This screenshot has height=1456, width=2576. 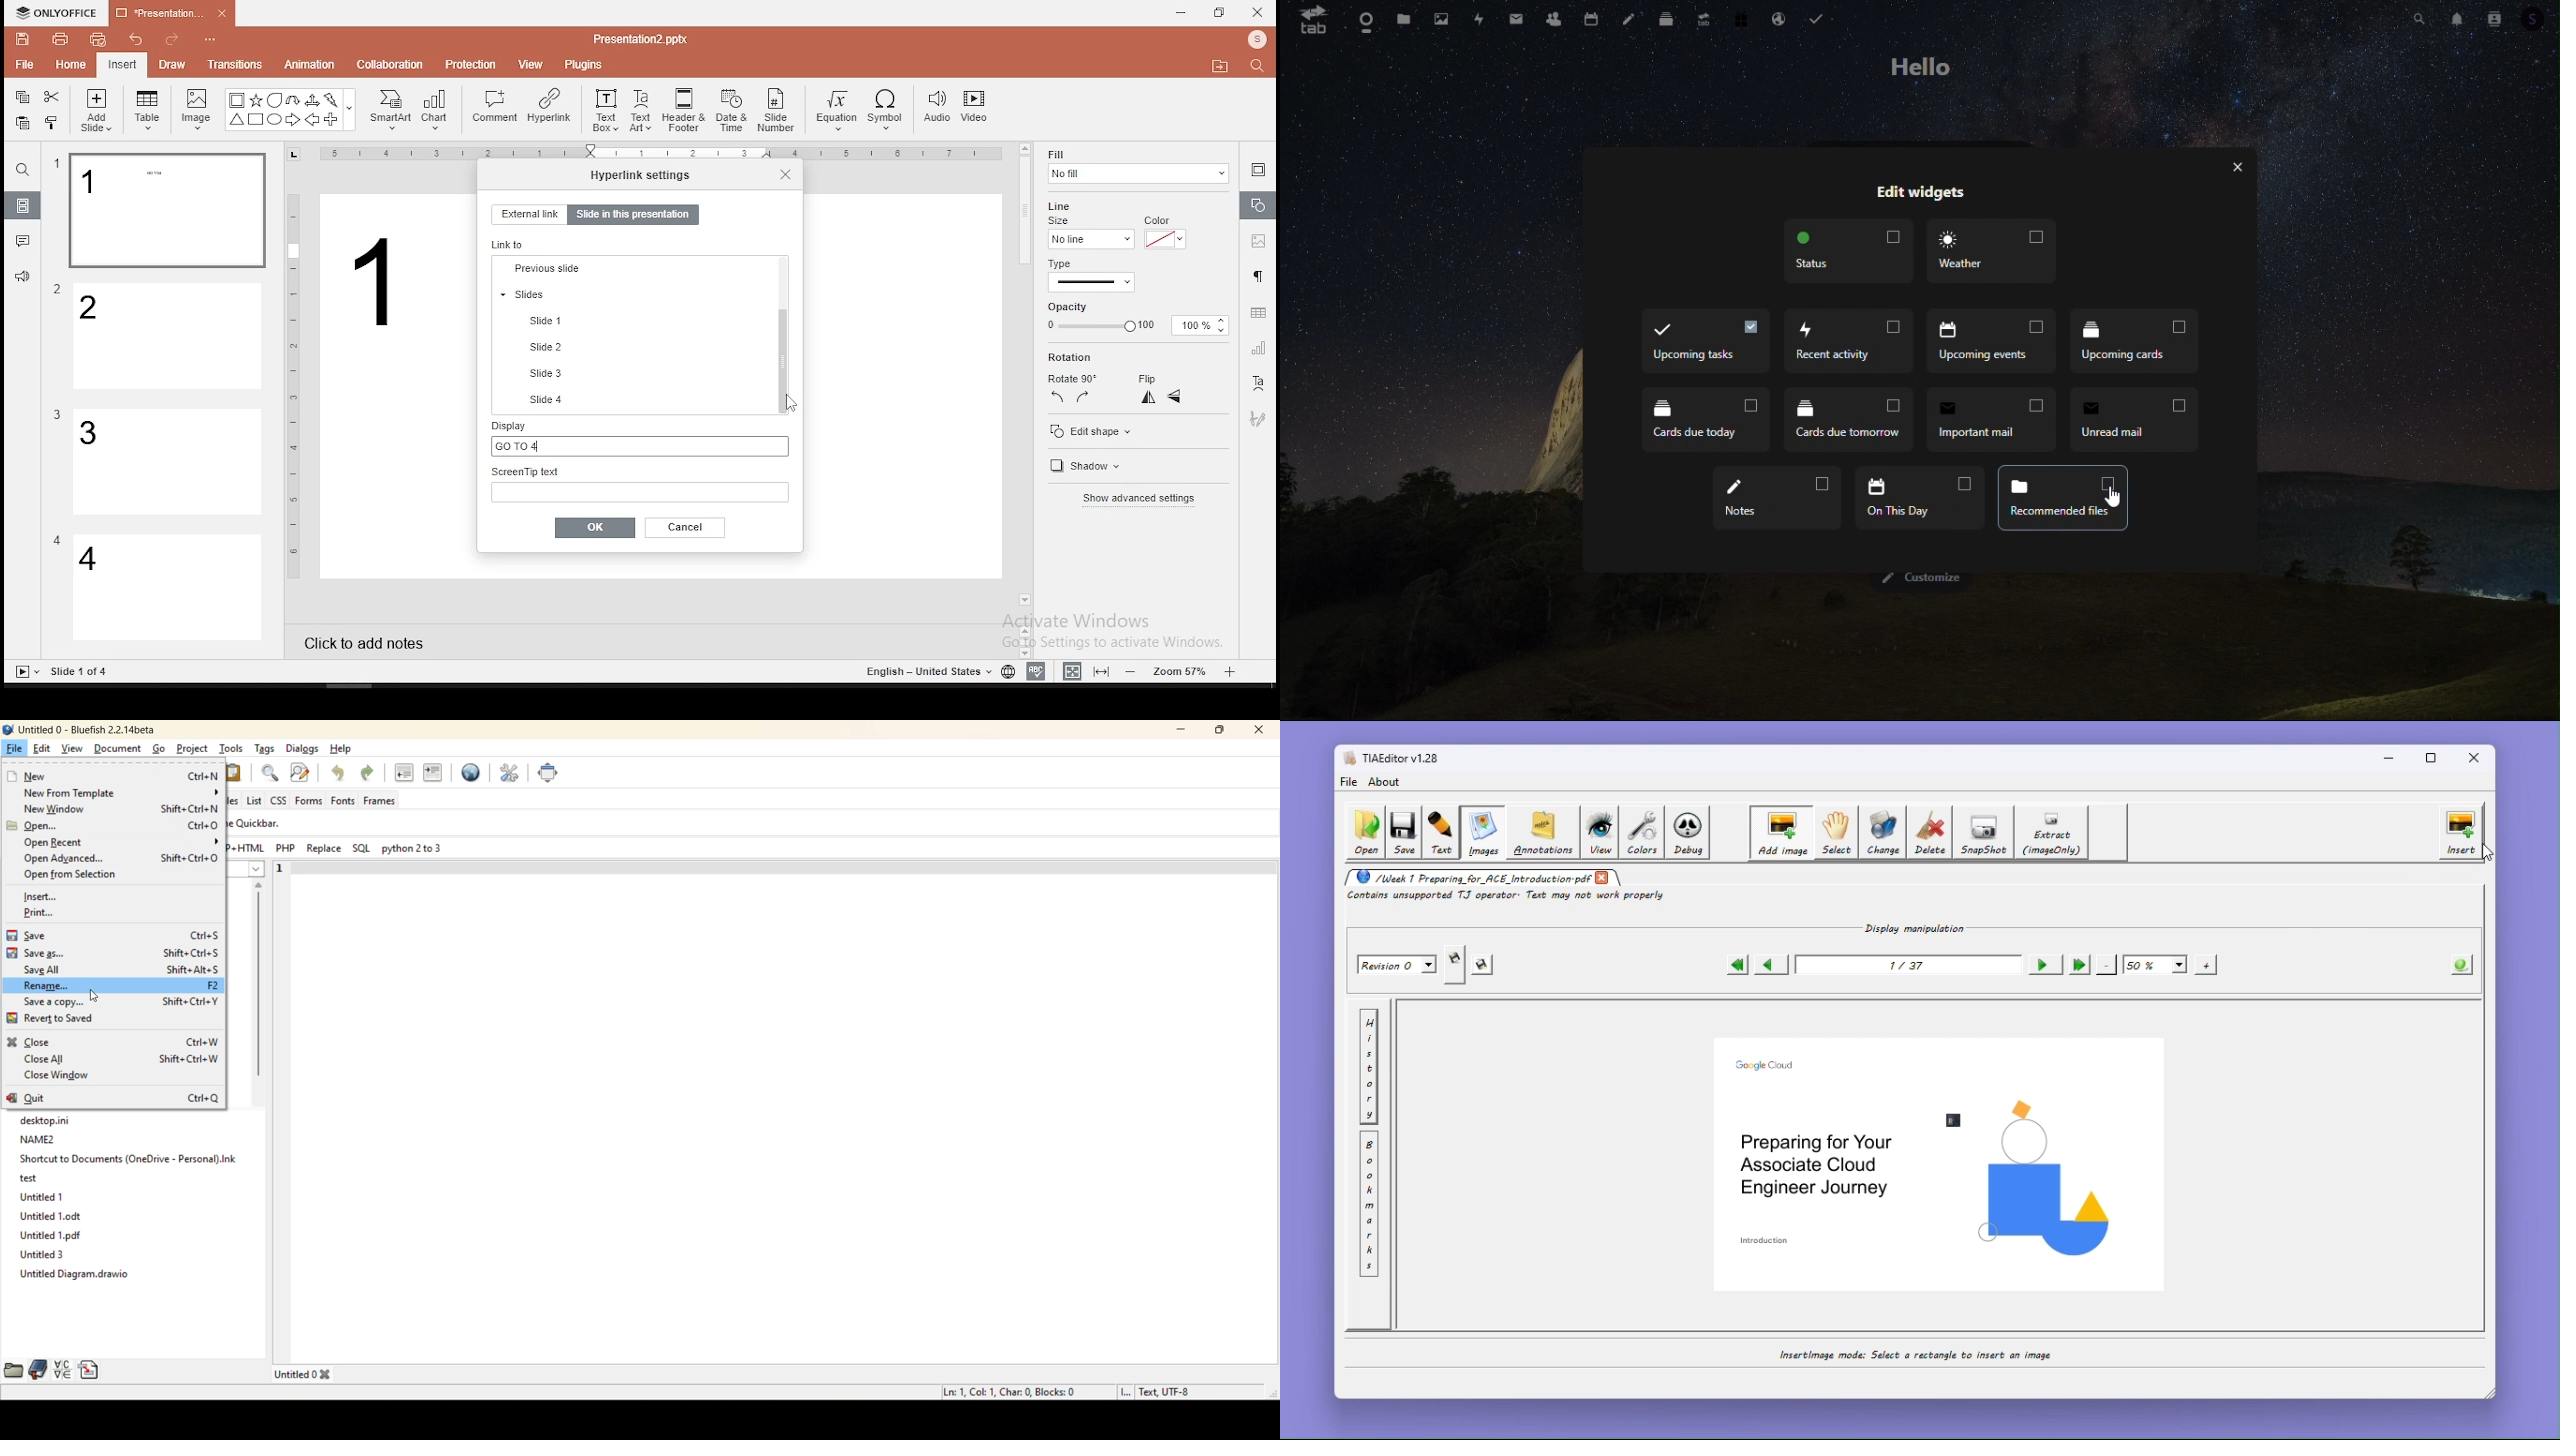 I want to click on shadow, so click(x=1082, y=468).